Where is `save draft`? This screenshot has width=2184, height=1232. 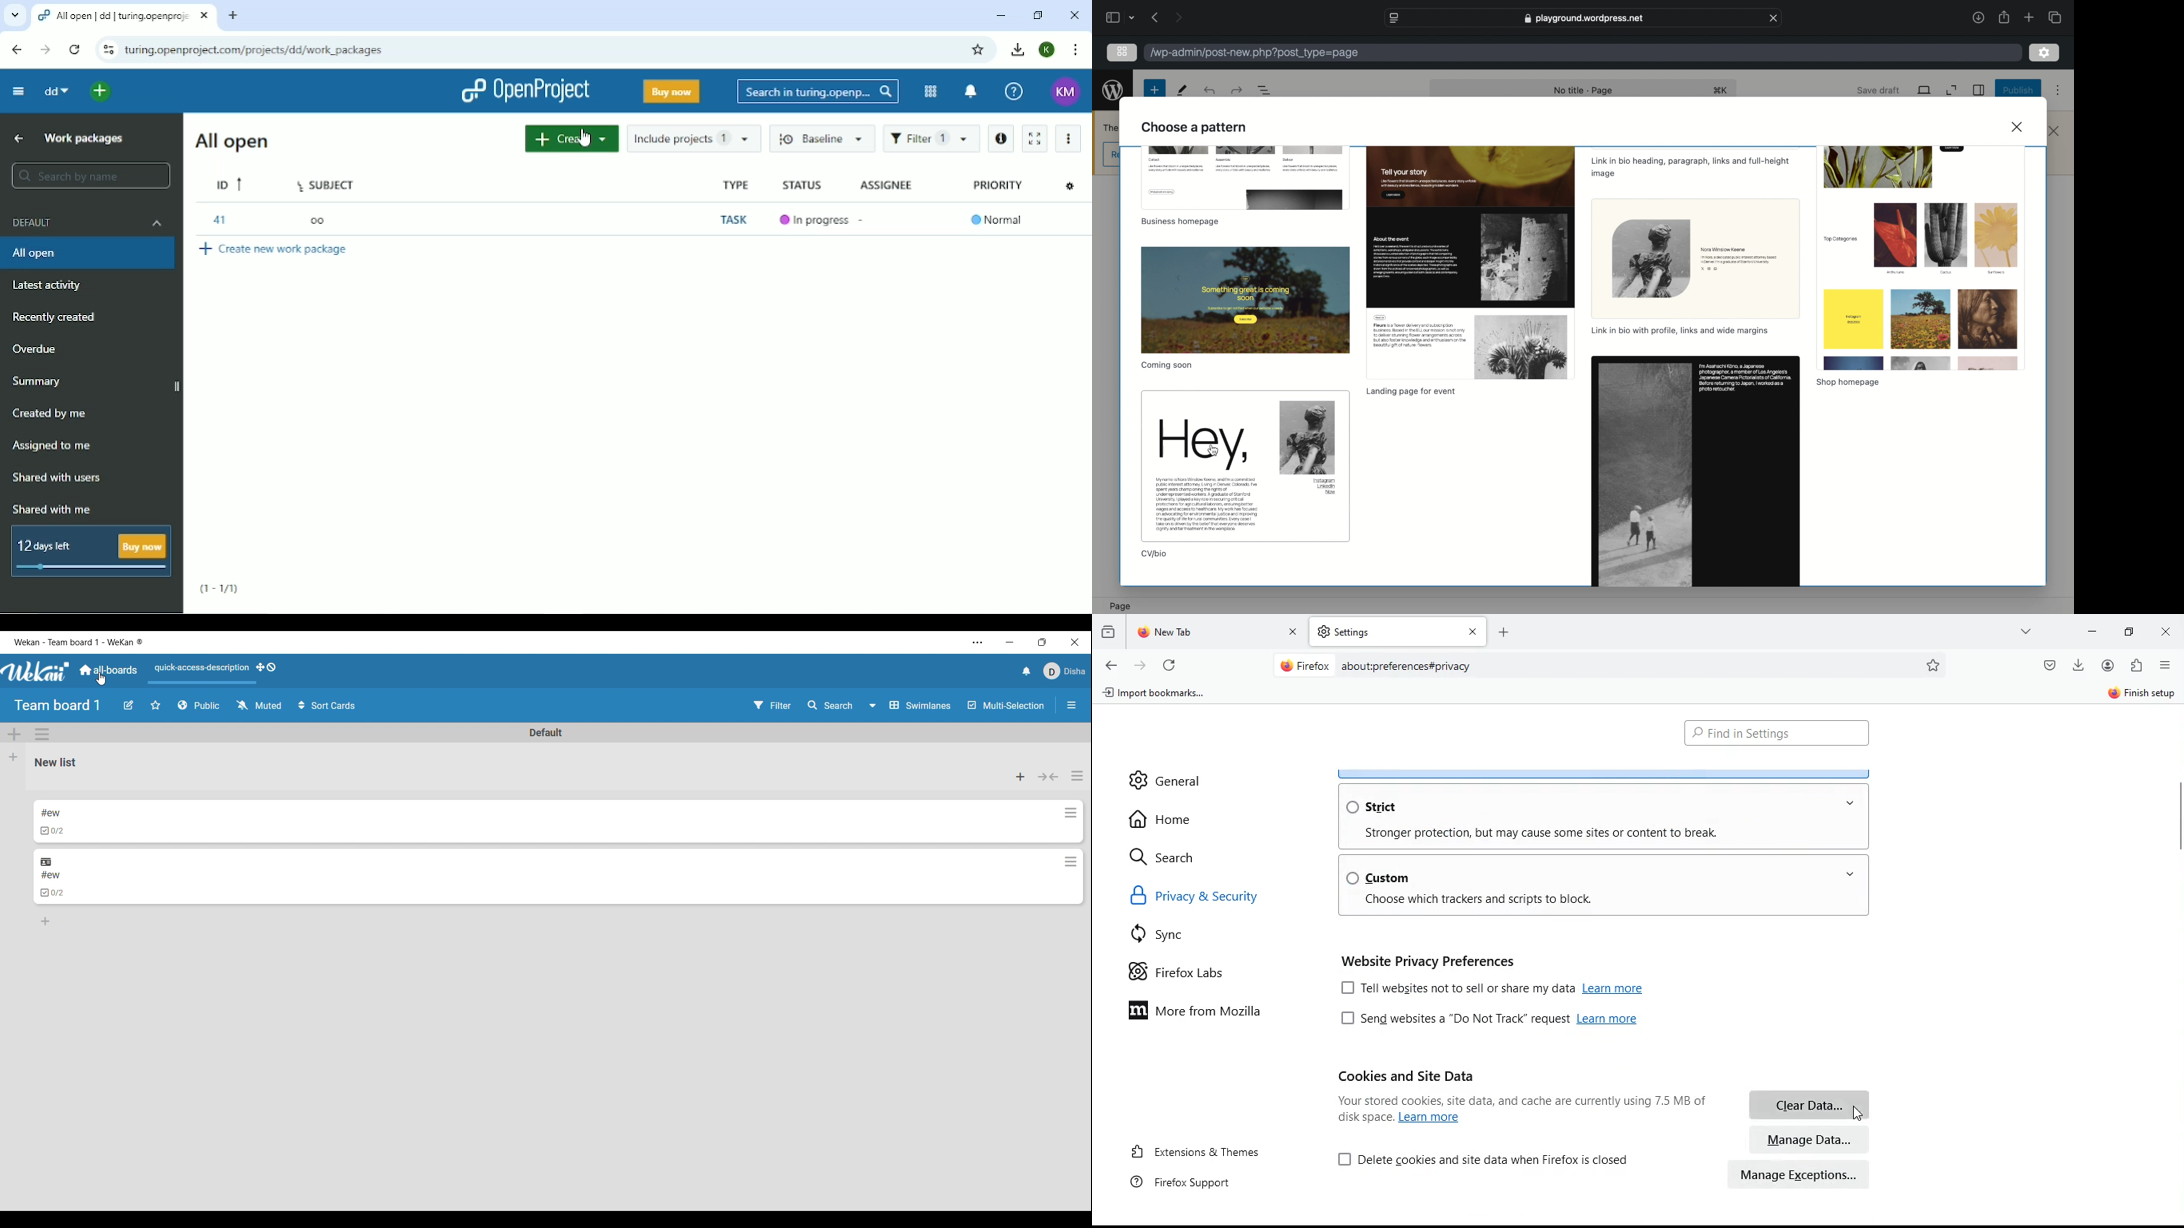 save draft is located at coordinates (1877, 90).